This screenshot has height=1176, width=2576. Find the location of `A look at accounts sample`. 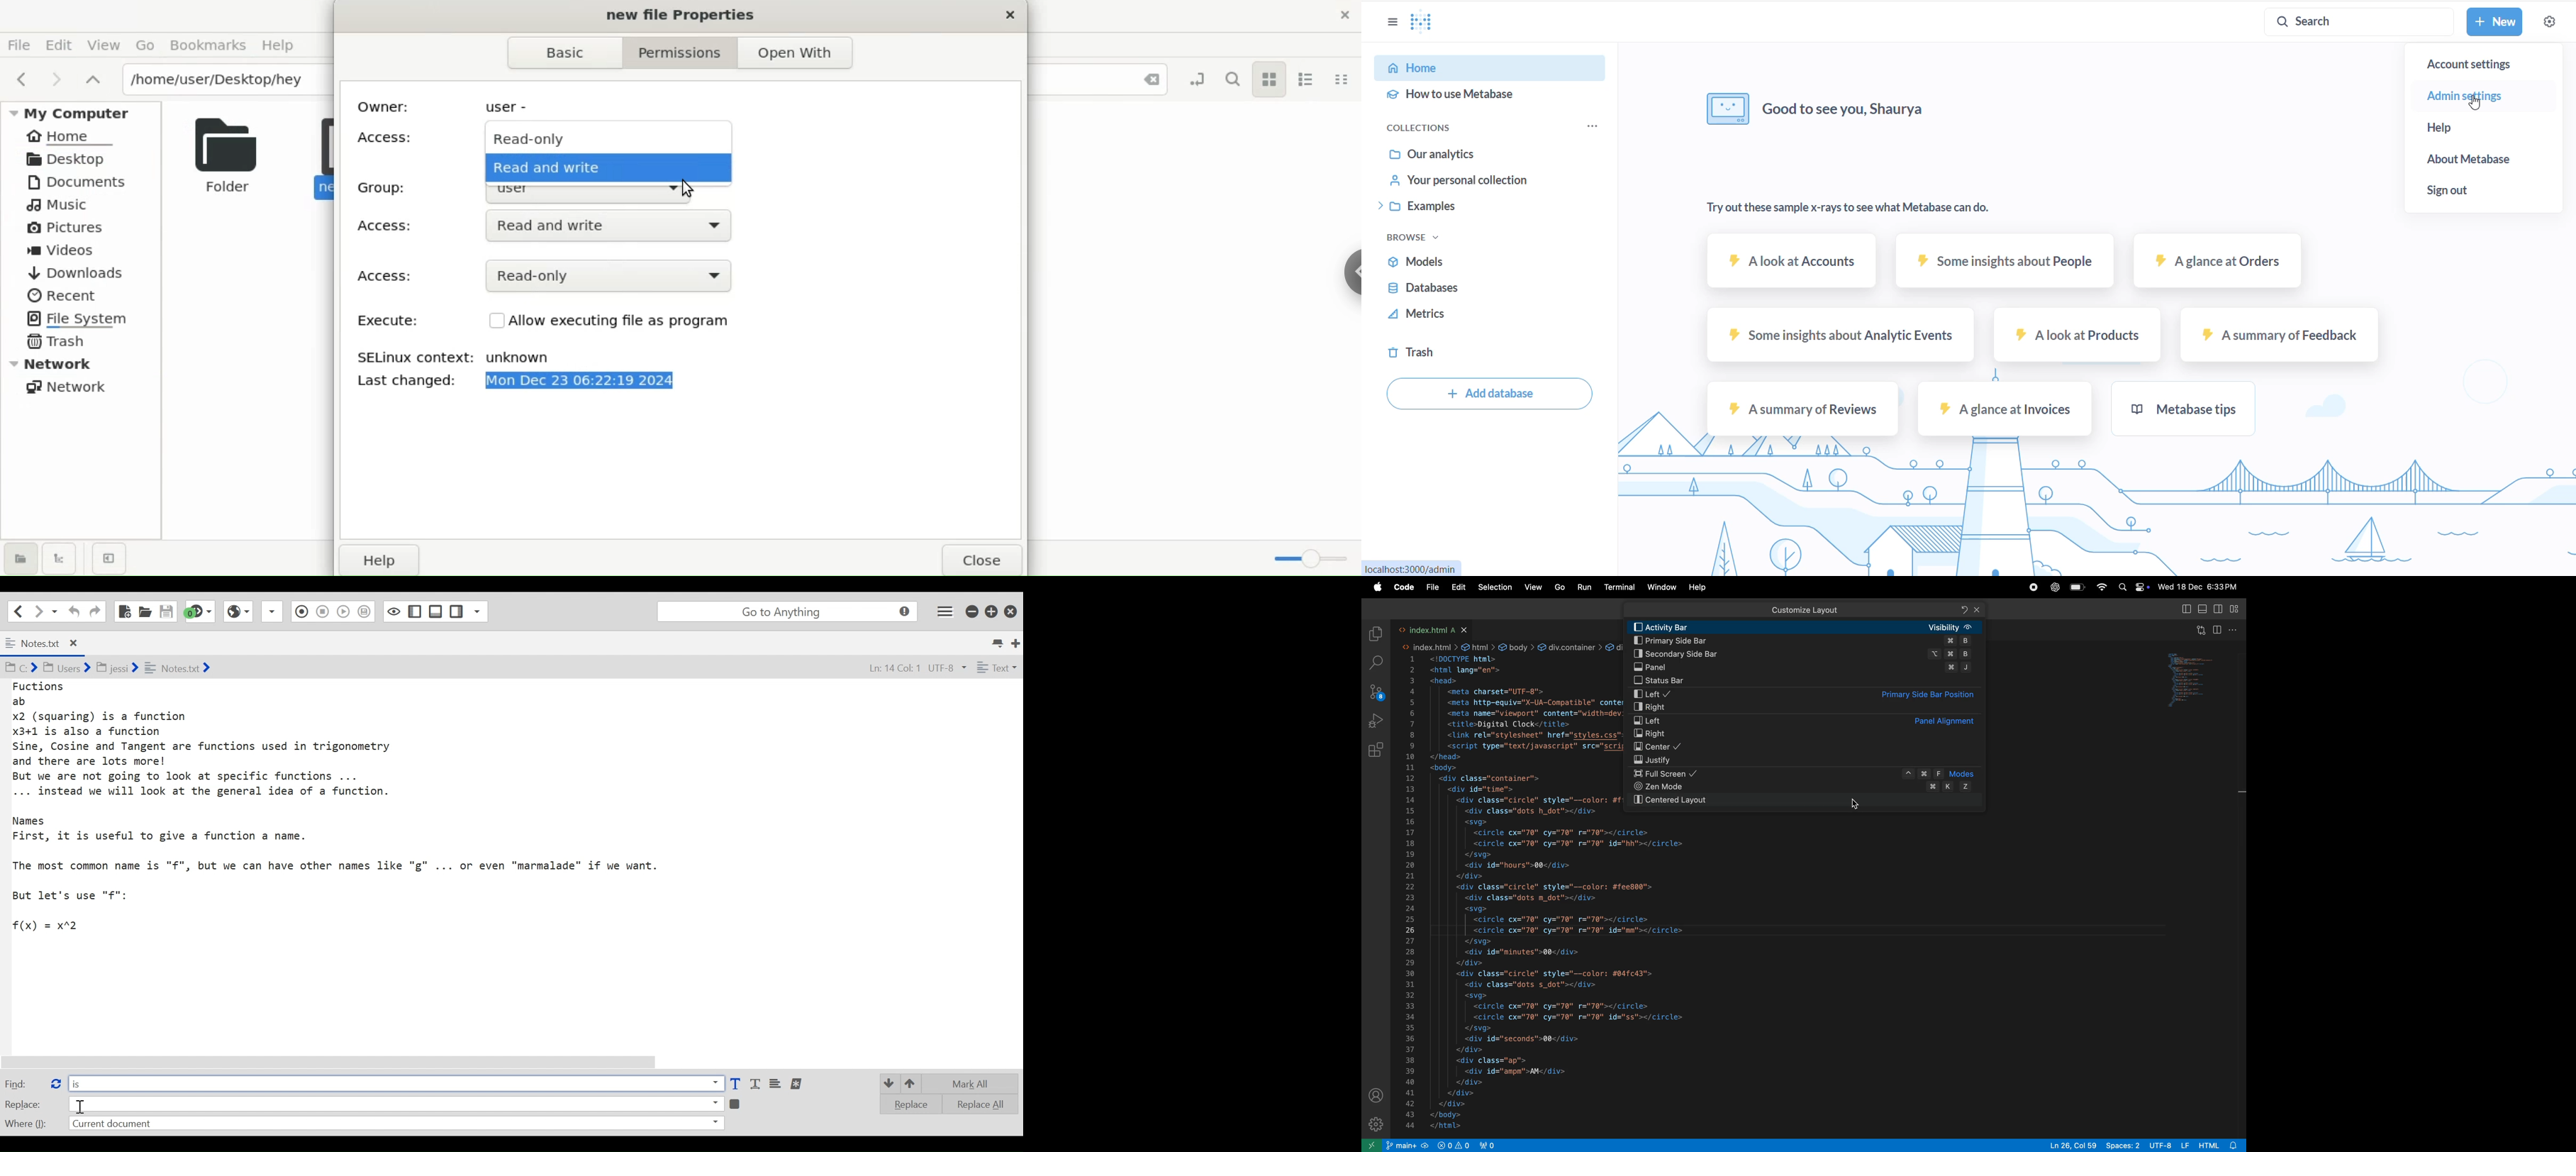

A look at accounts sample is located at coordinates (1788, 263).